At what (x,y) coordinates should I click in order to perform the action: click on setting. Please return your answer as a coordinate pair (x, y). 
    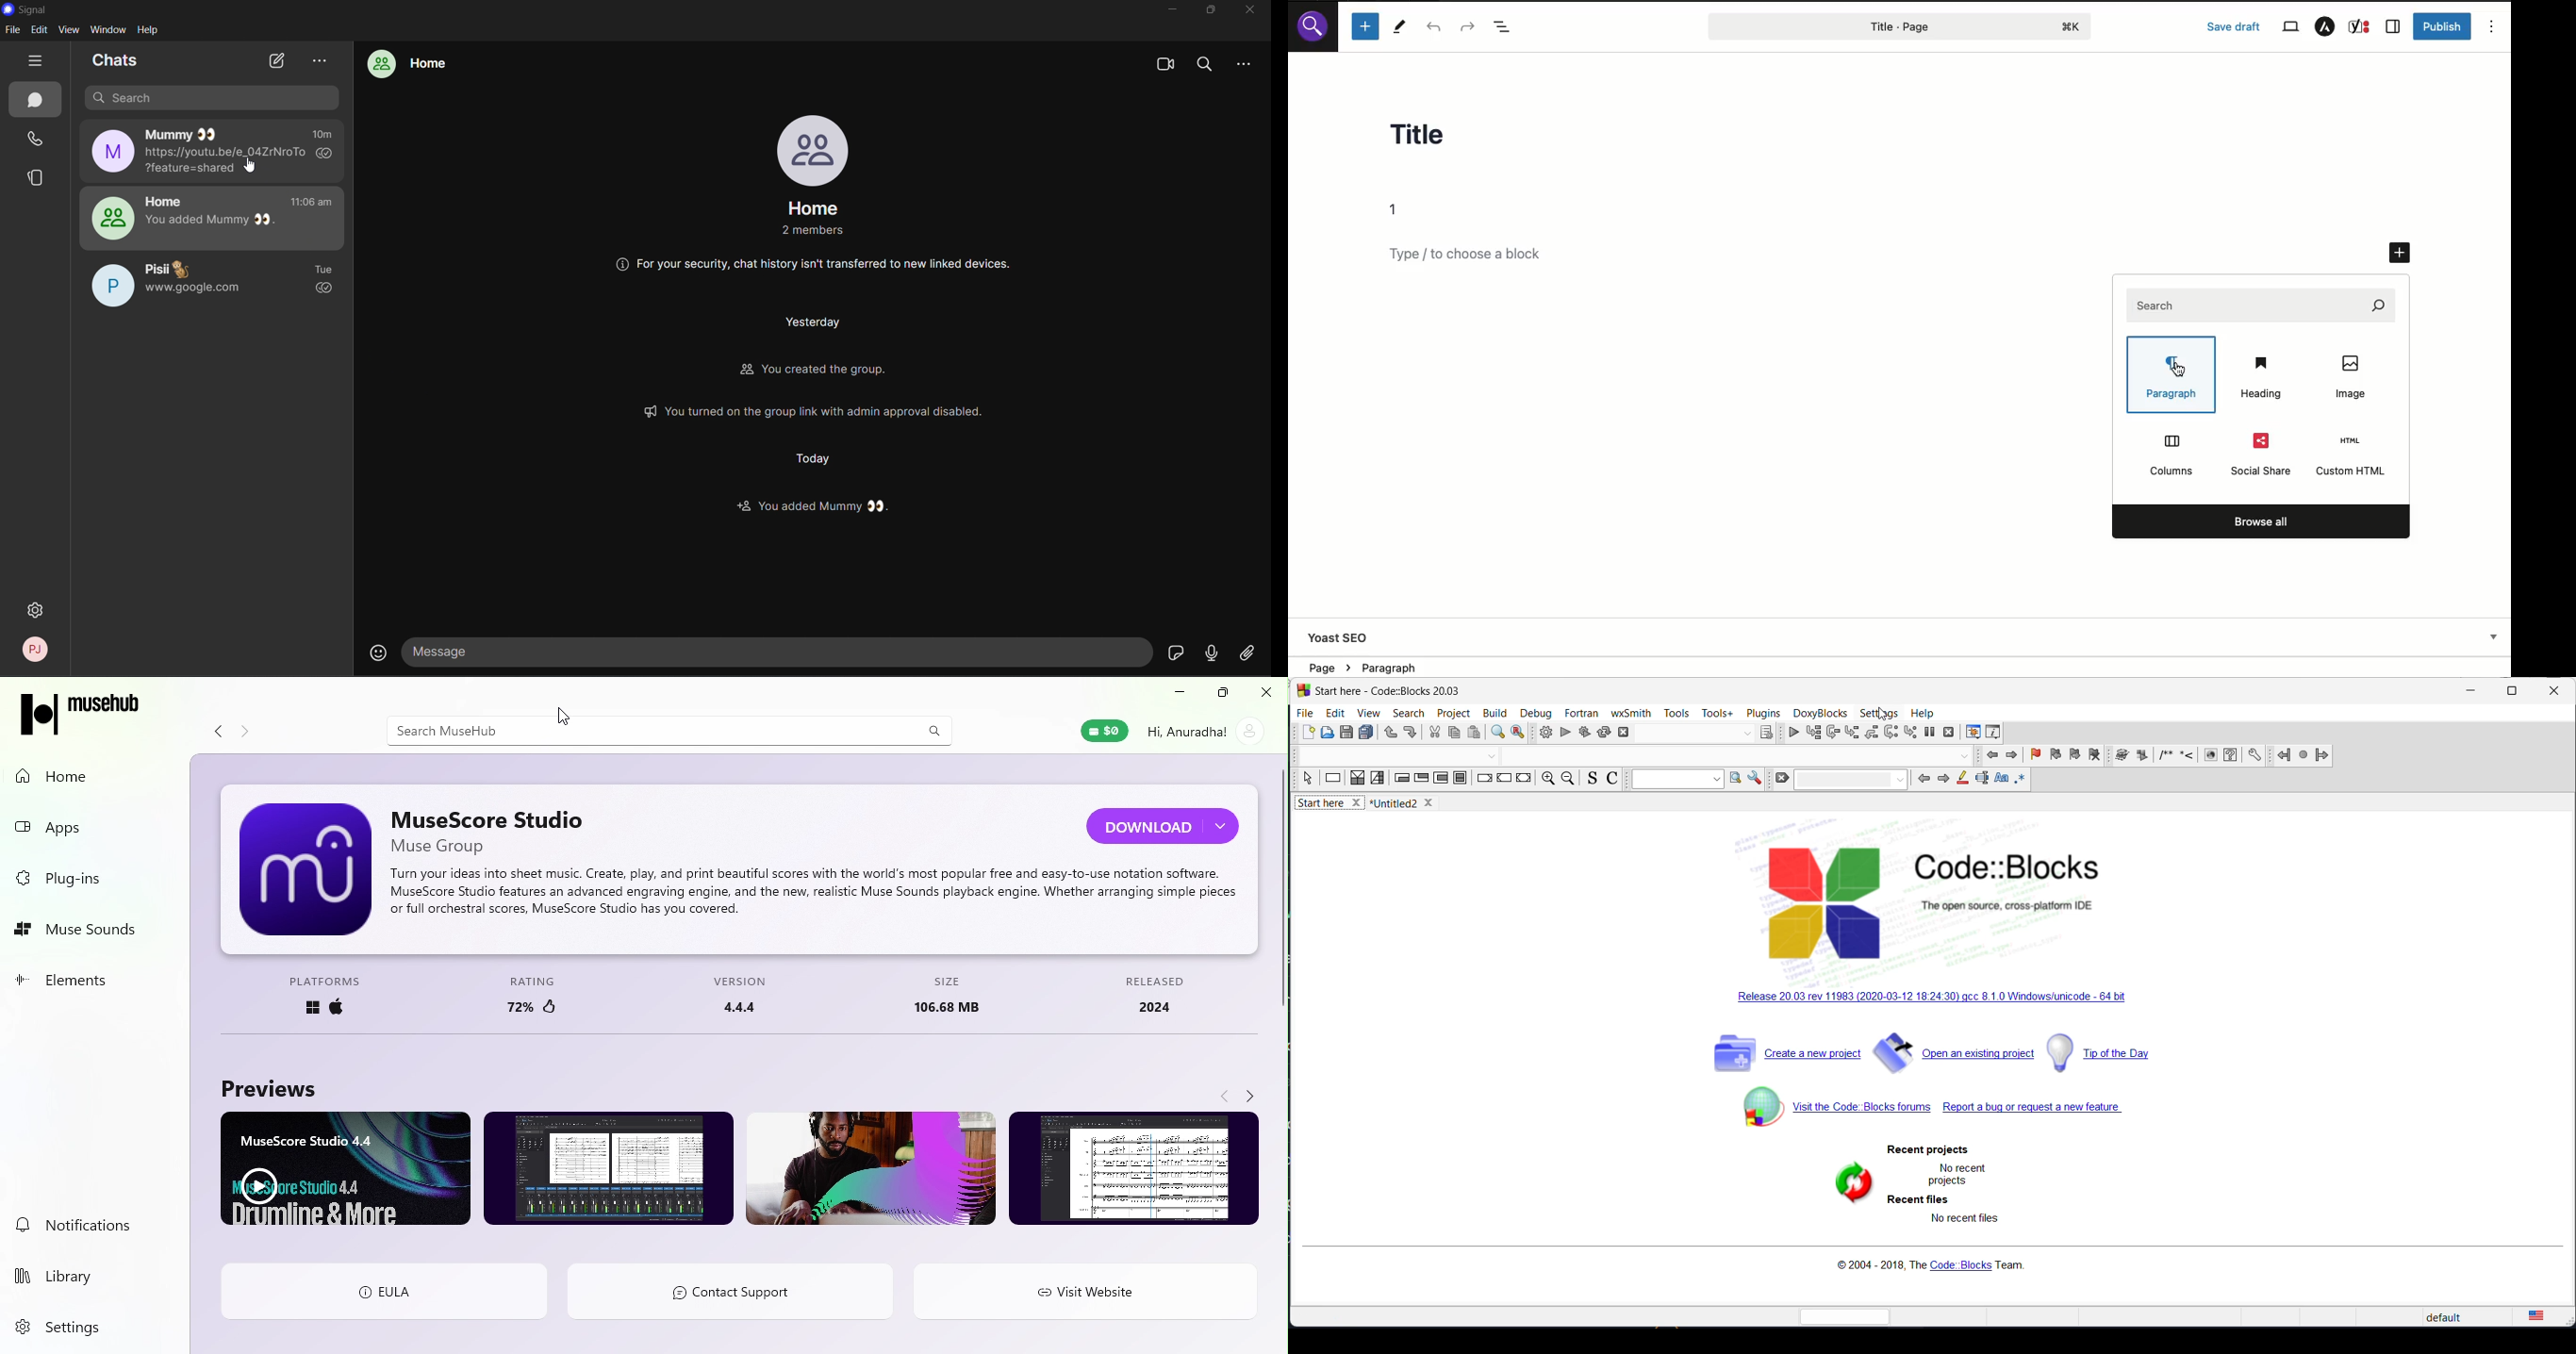
    Looking at the image, I should click on (1754, 778).